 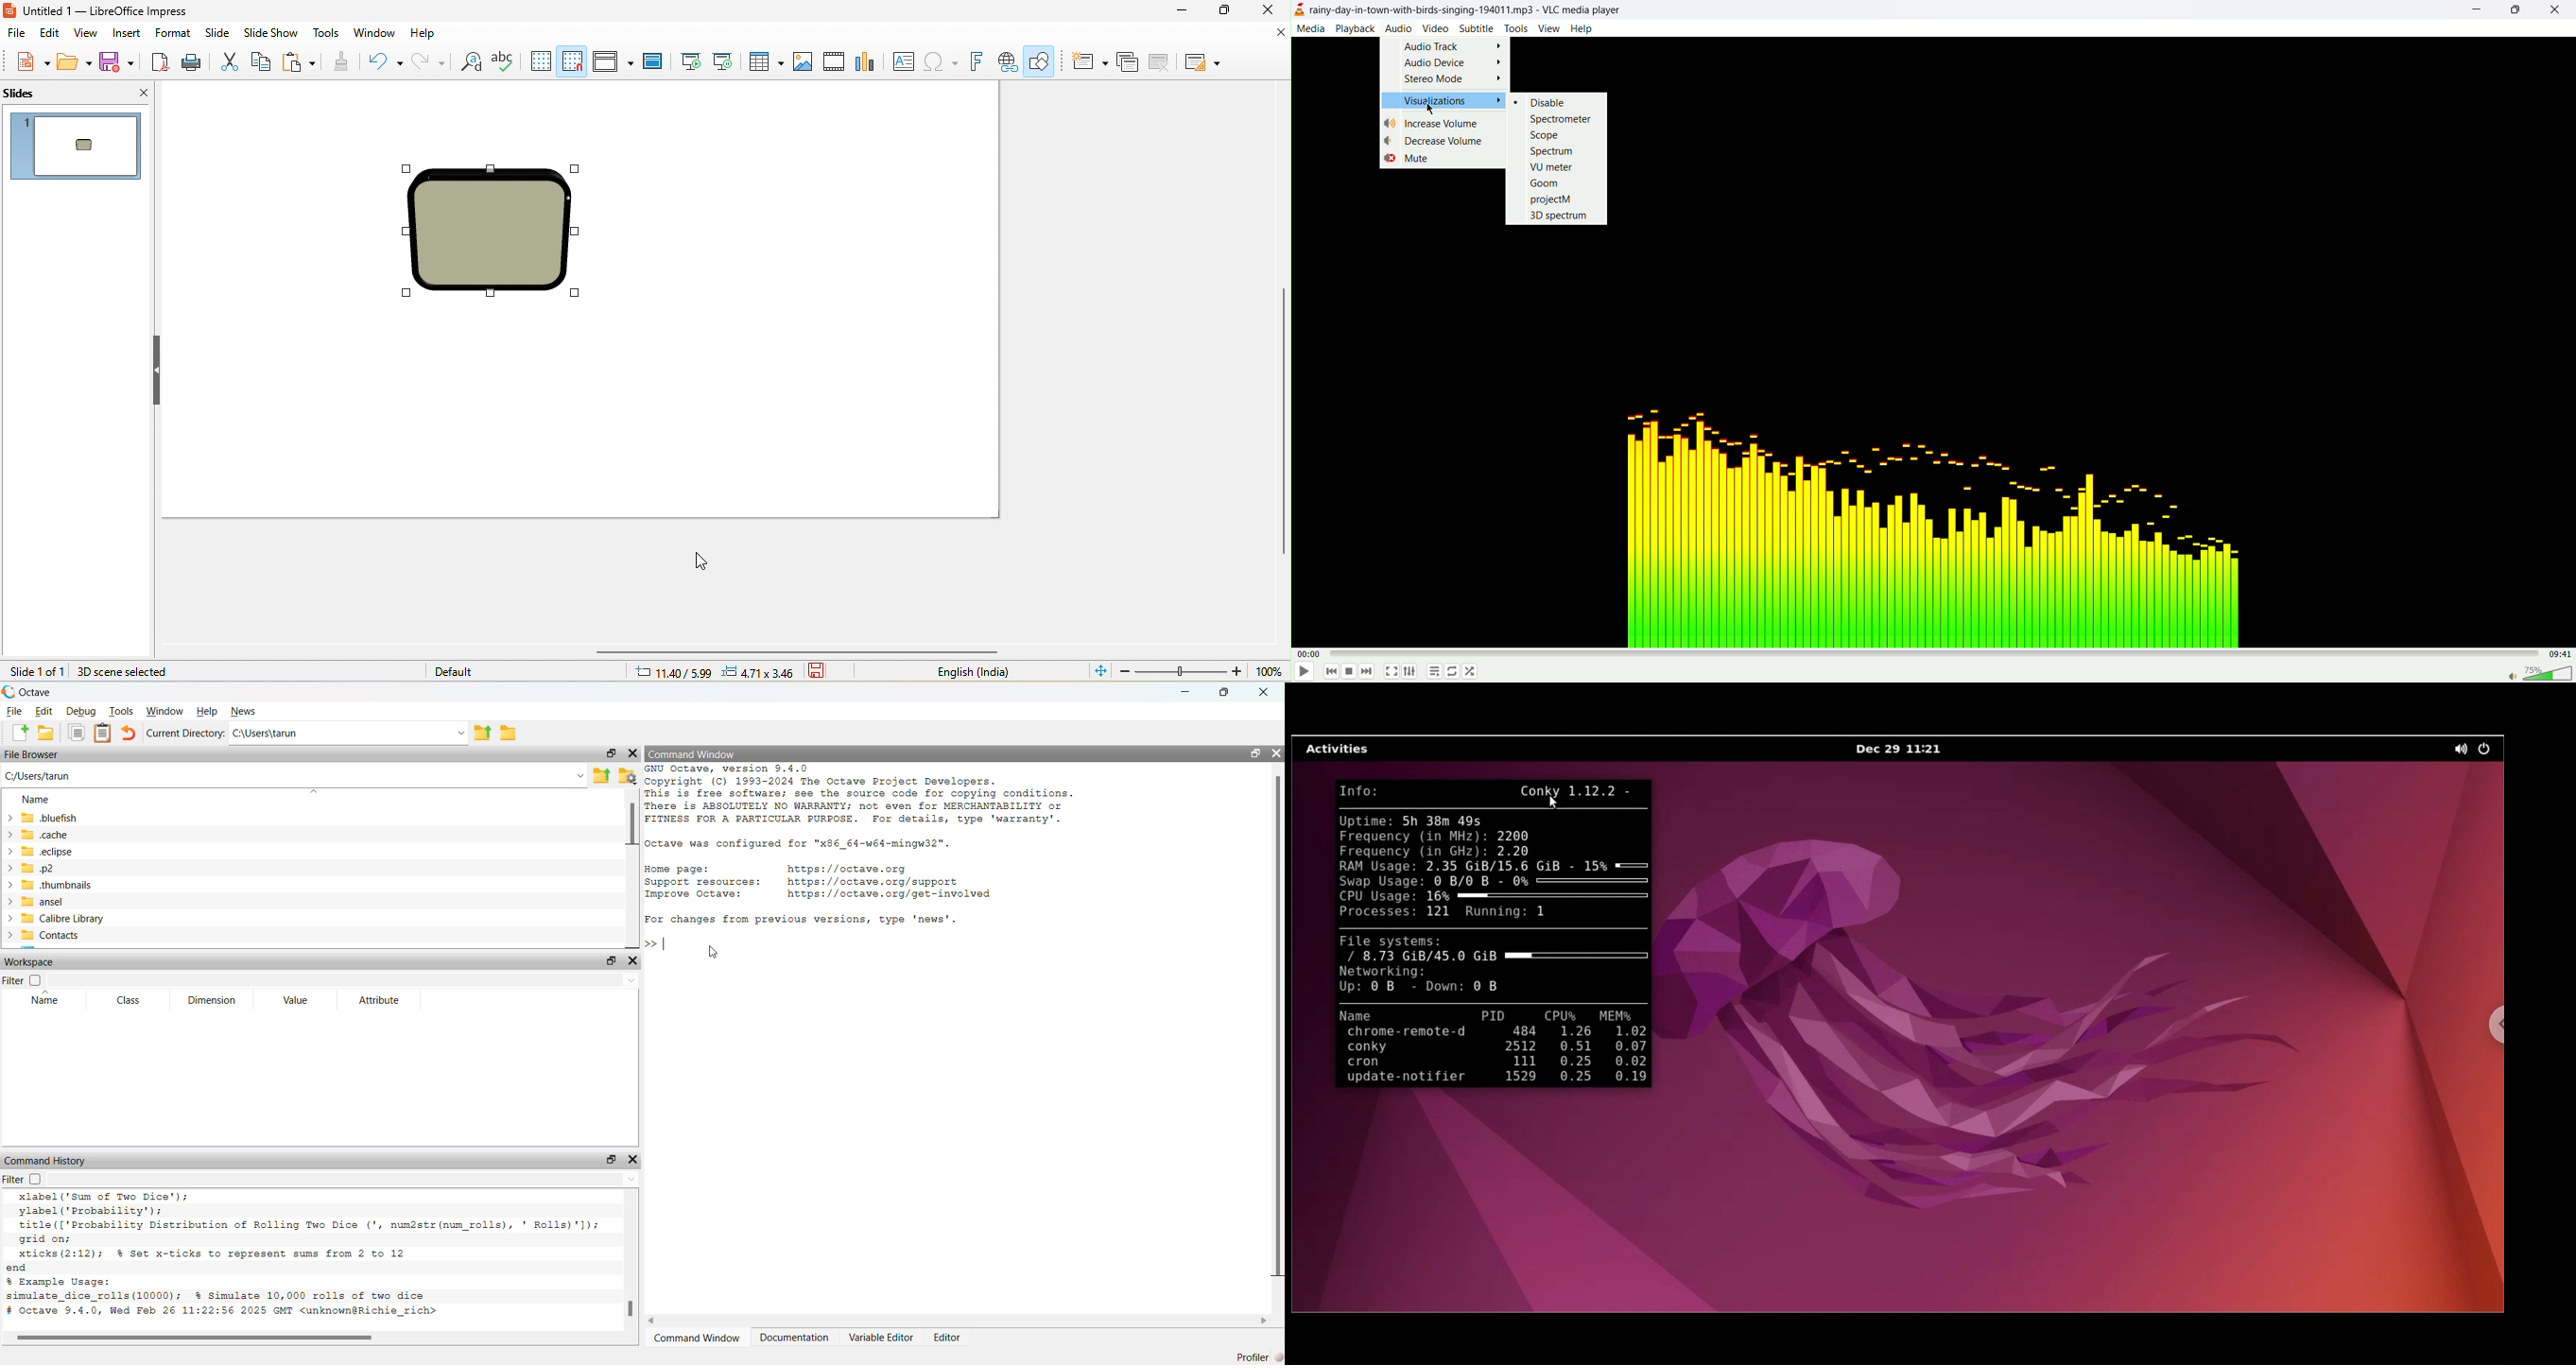 What do you see at coordinates (1356, 27) in the screenshot?
I see `playback` at bounding box center [1356, 27].